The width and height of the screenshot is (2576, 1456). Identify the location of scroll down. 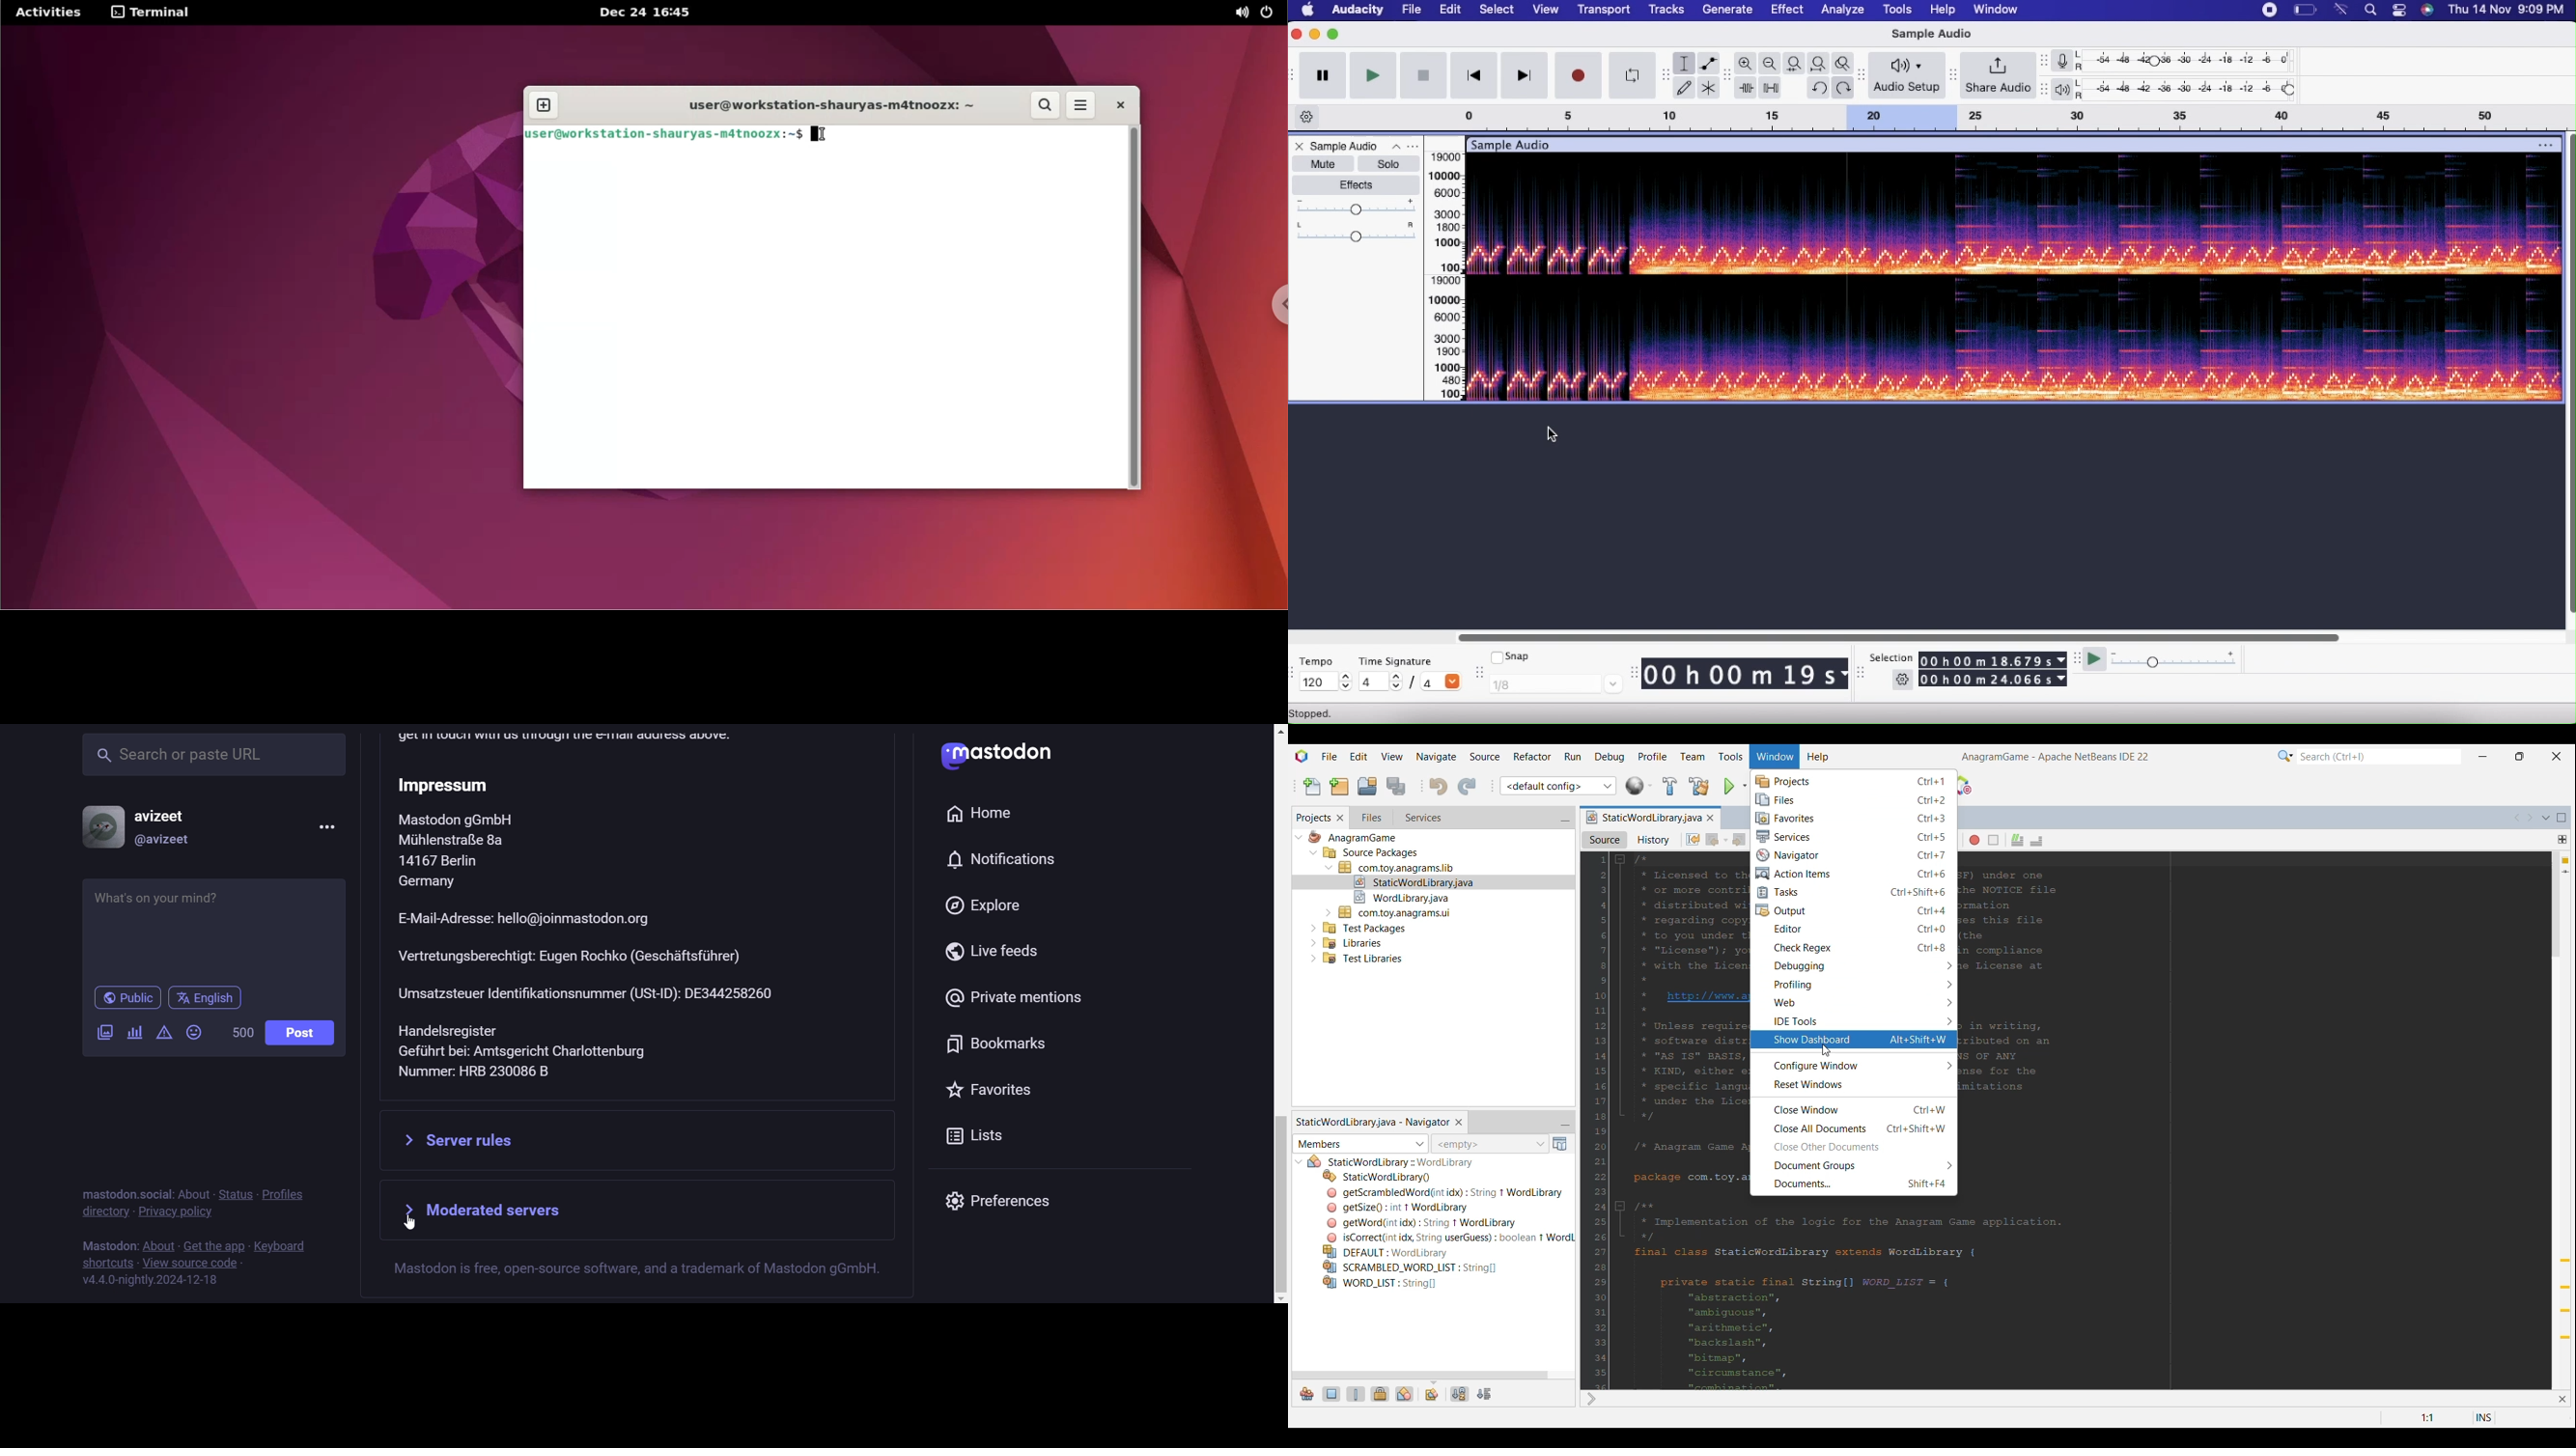
(1272, 1299).